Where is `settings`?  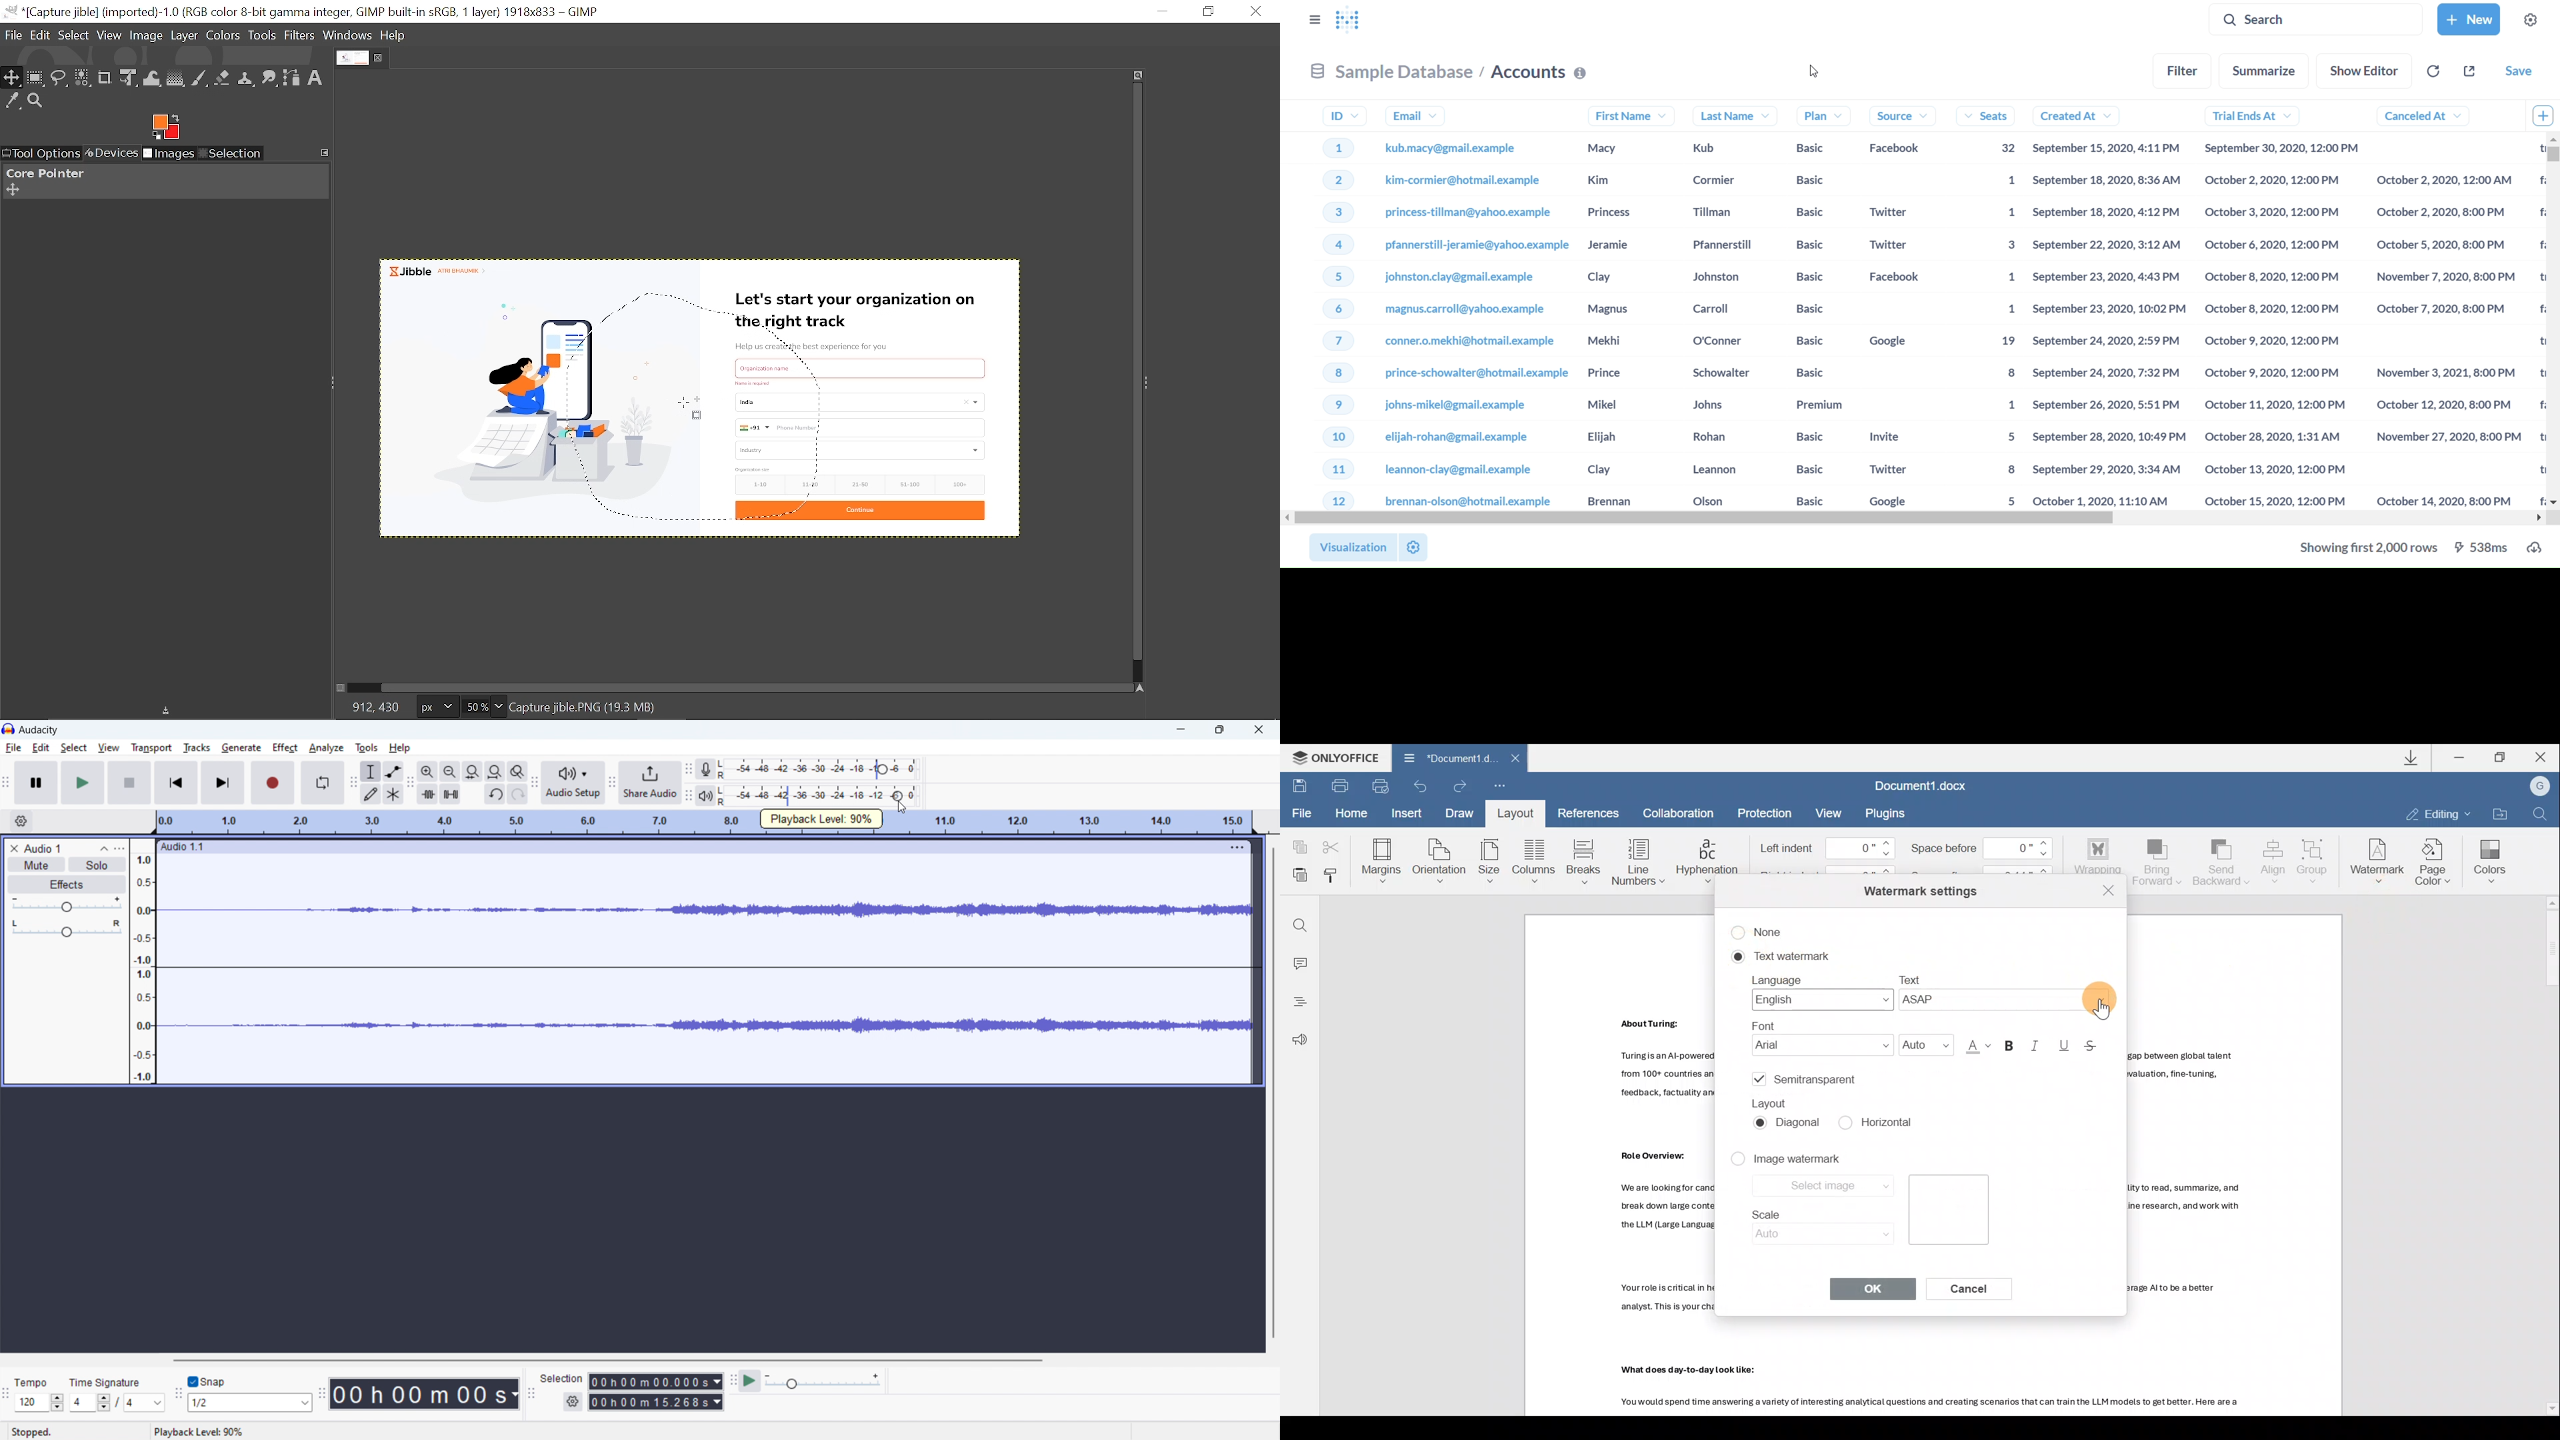
settings is located at coordinates (1413, 547).